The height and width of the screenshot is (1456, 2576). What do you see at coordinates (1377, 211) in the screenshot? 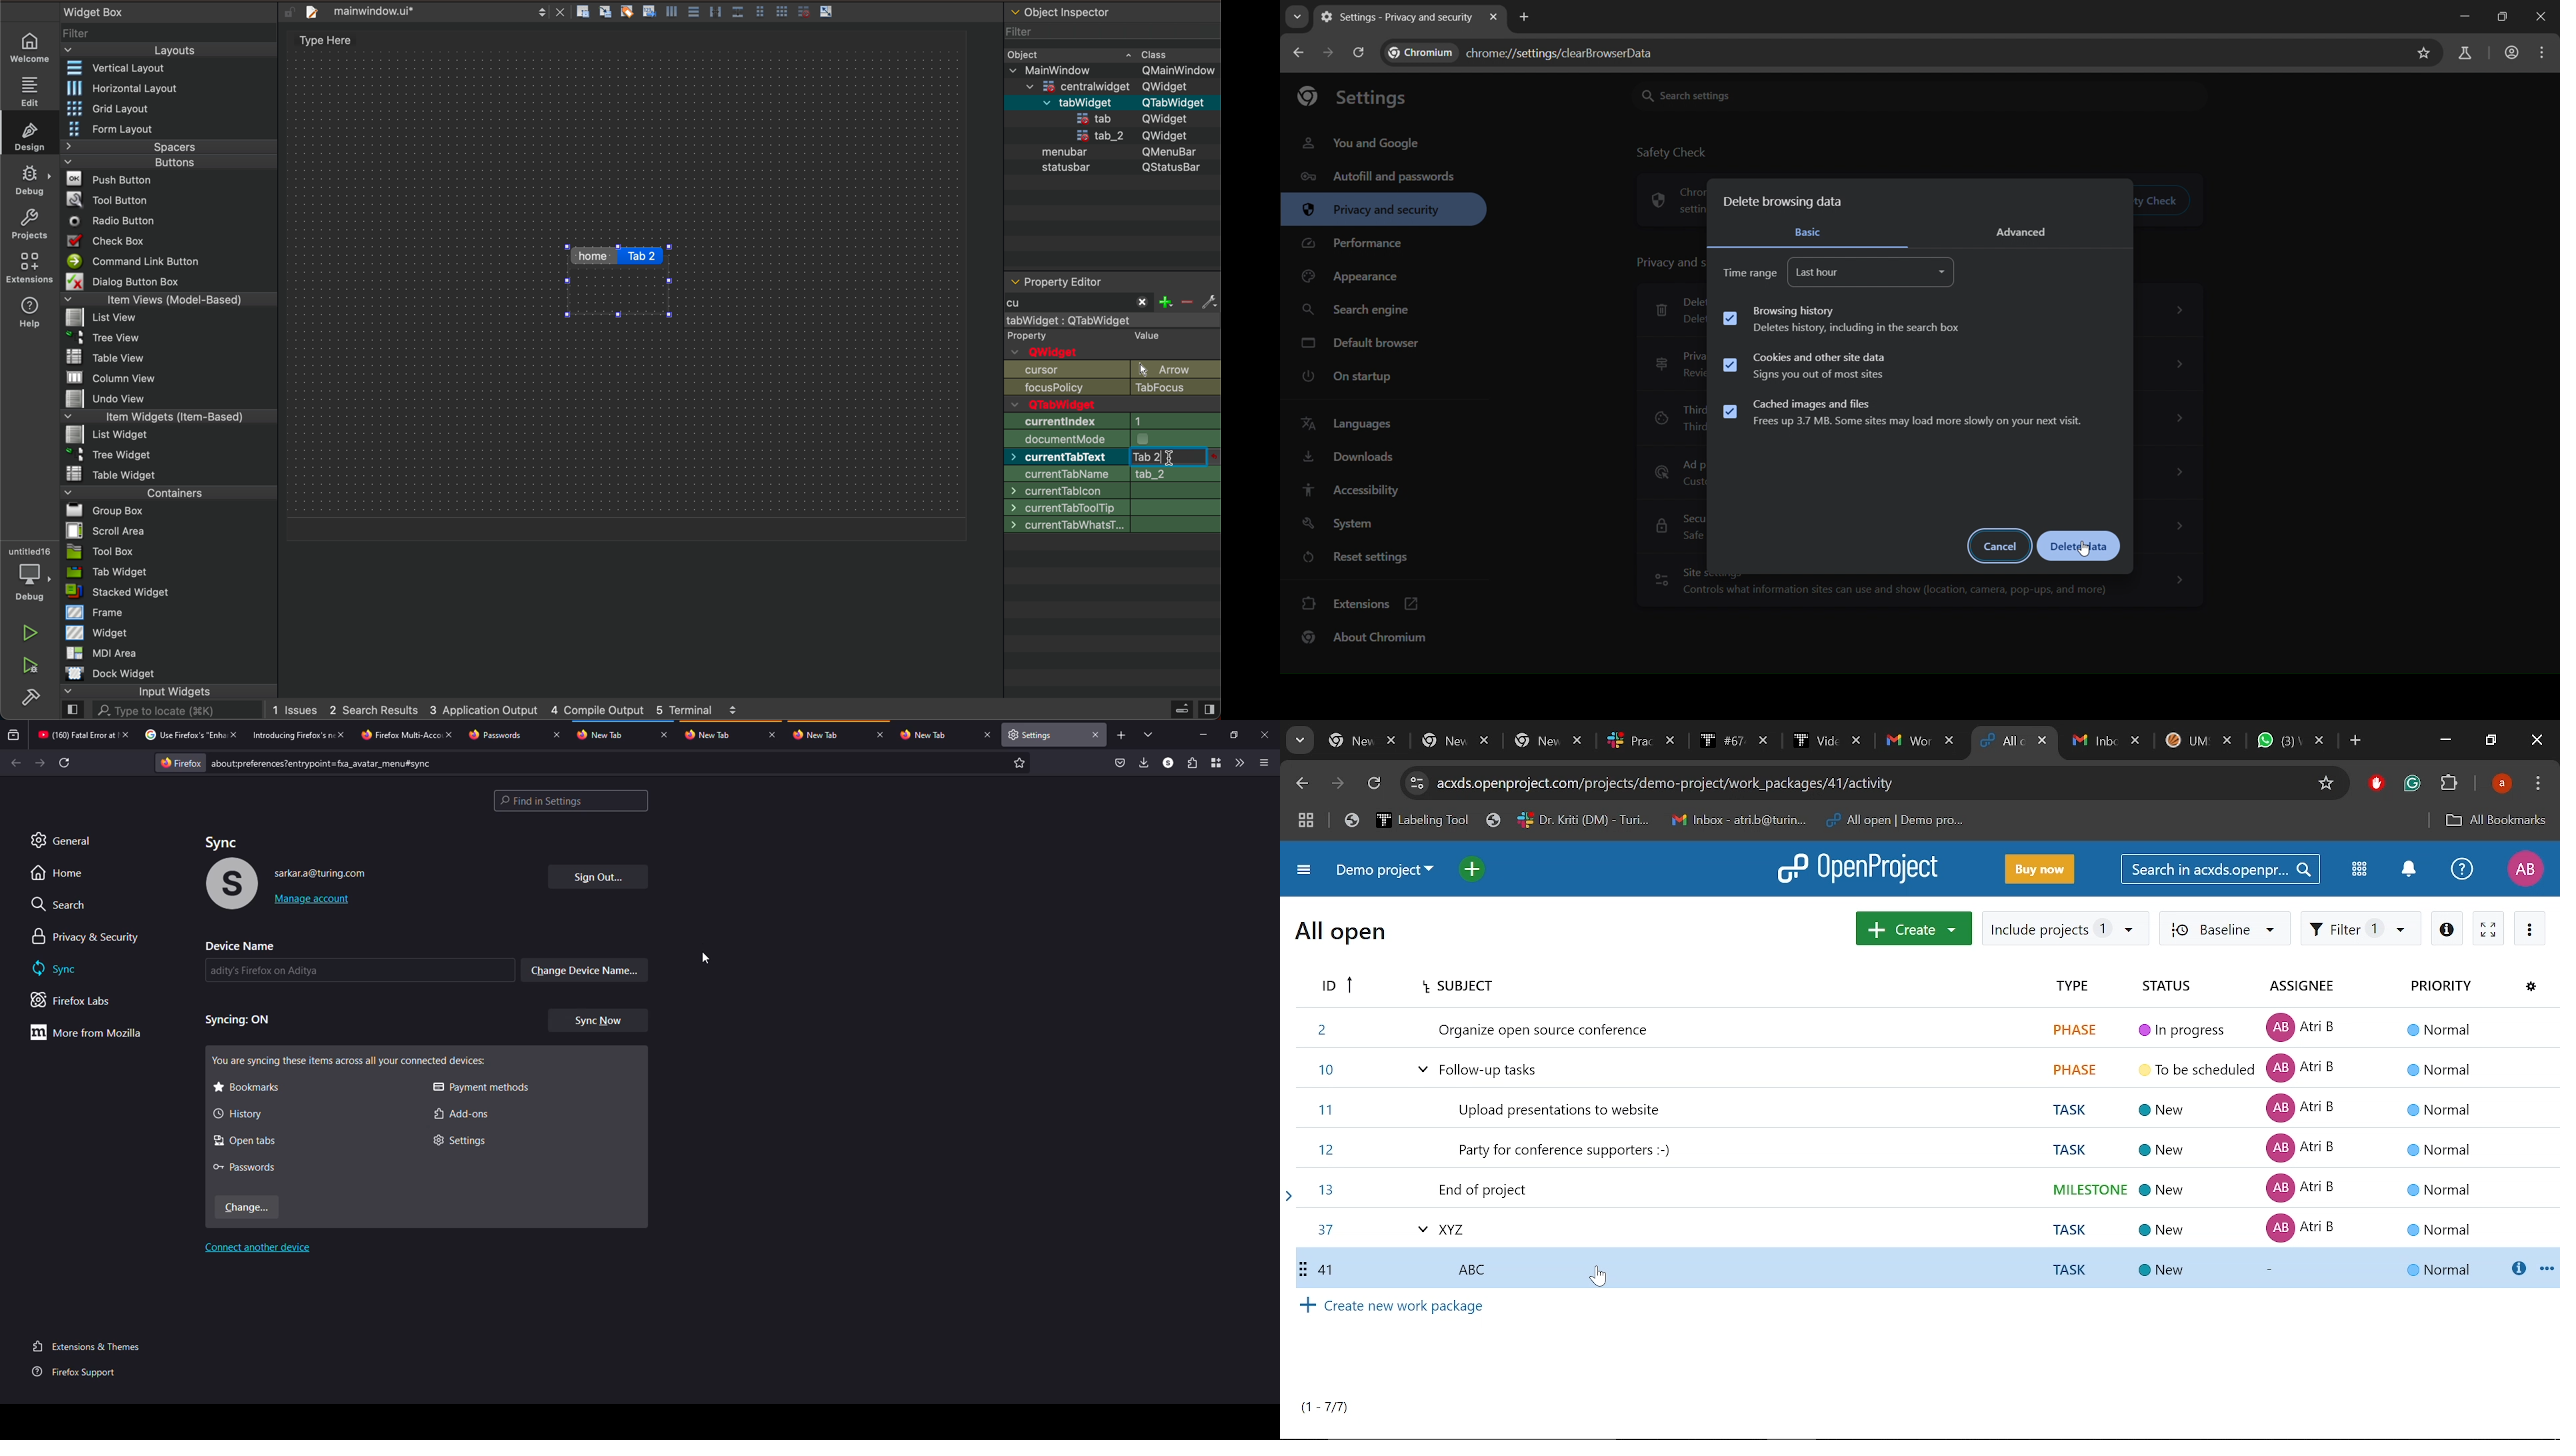
I see `privacy and security` at bounding box center [1377, 211].